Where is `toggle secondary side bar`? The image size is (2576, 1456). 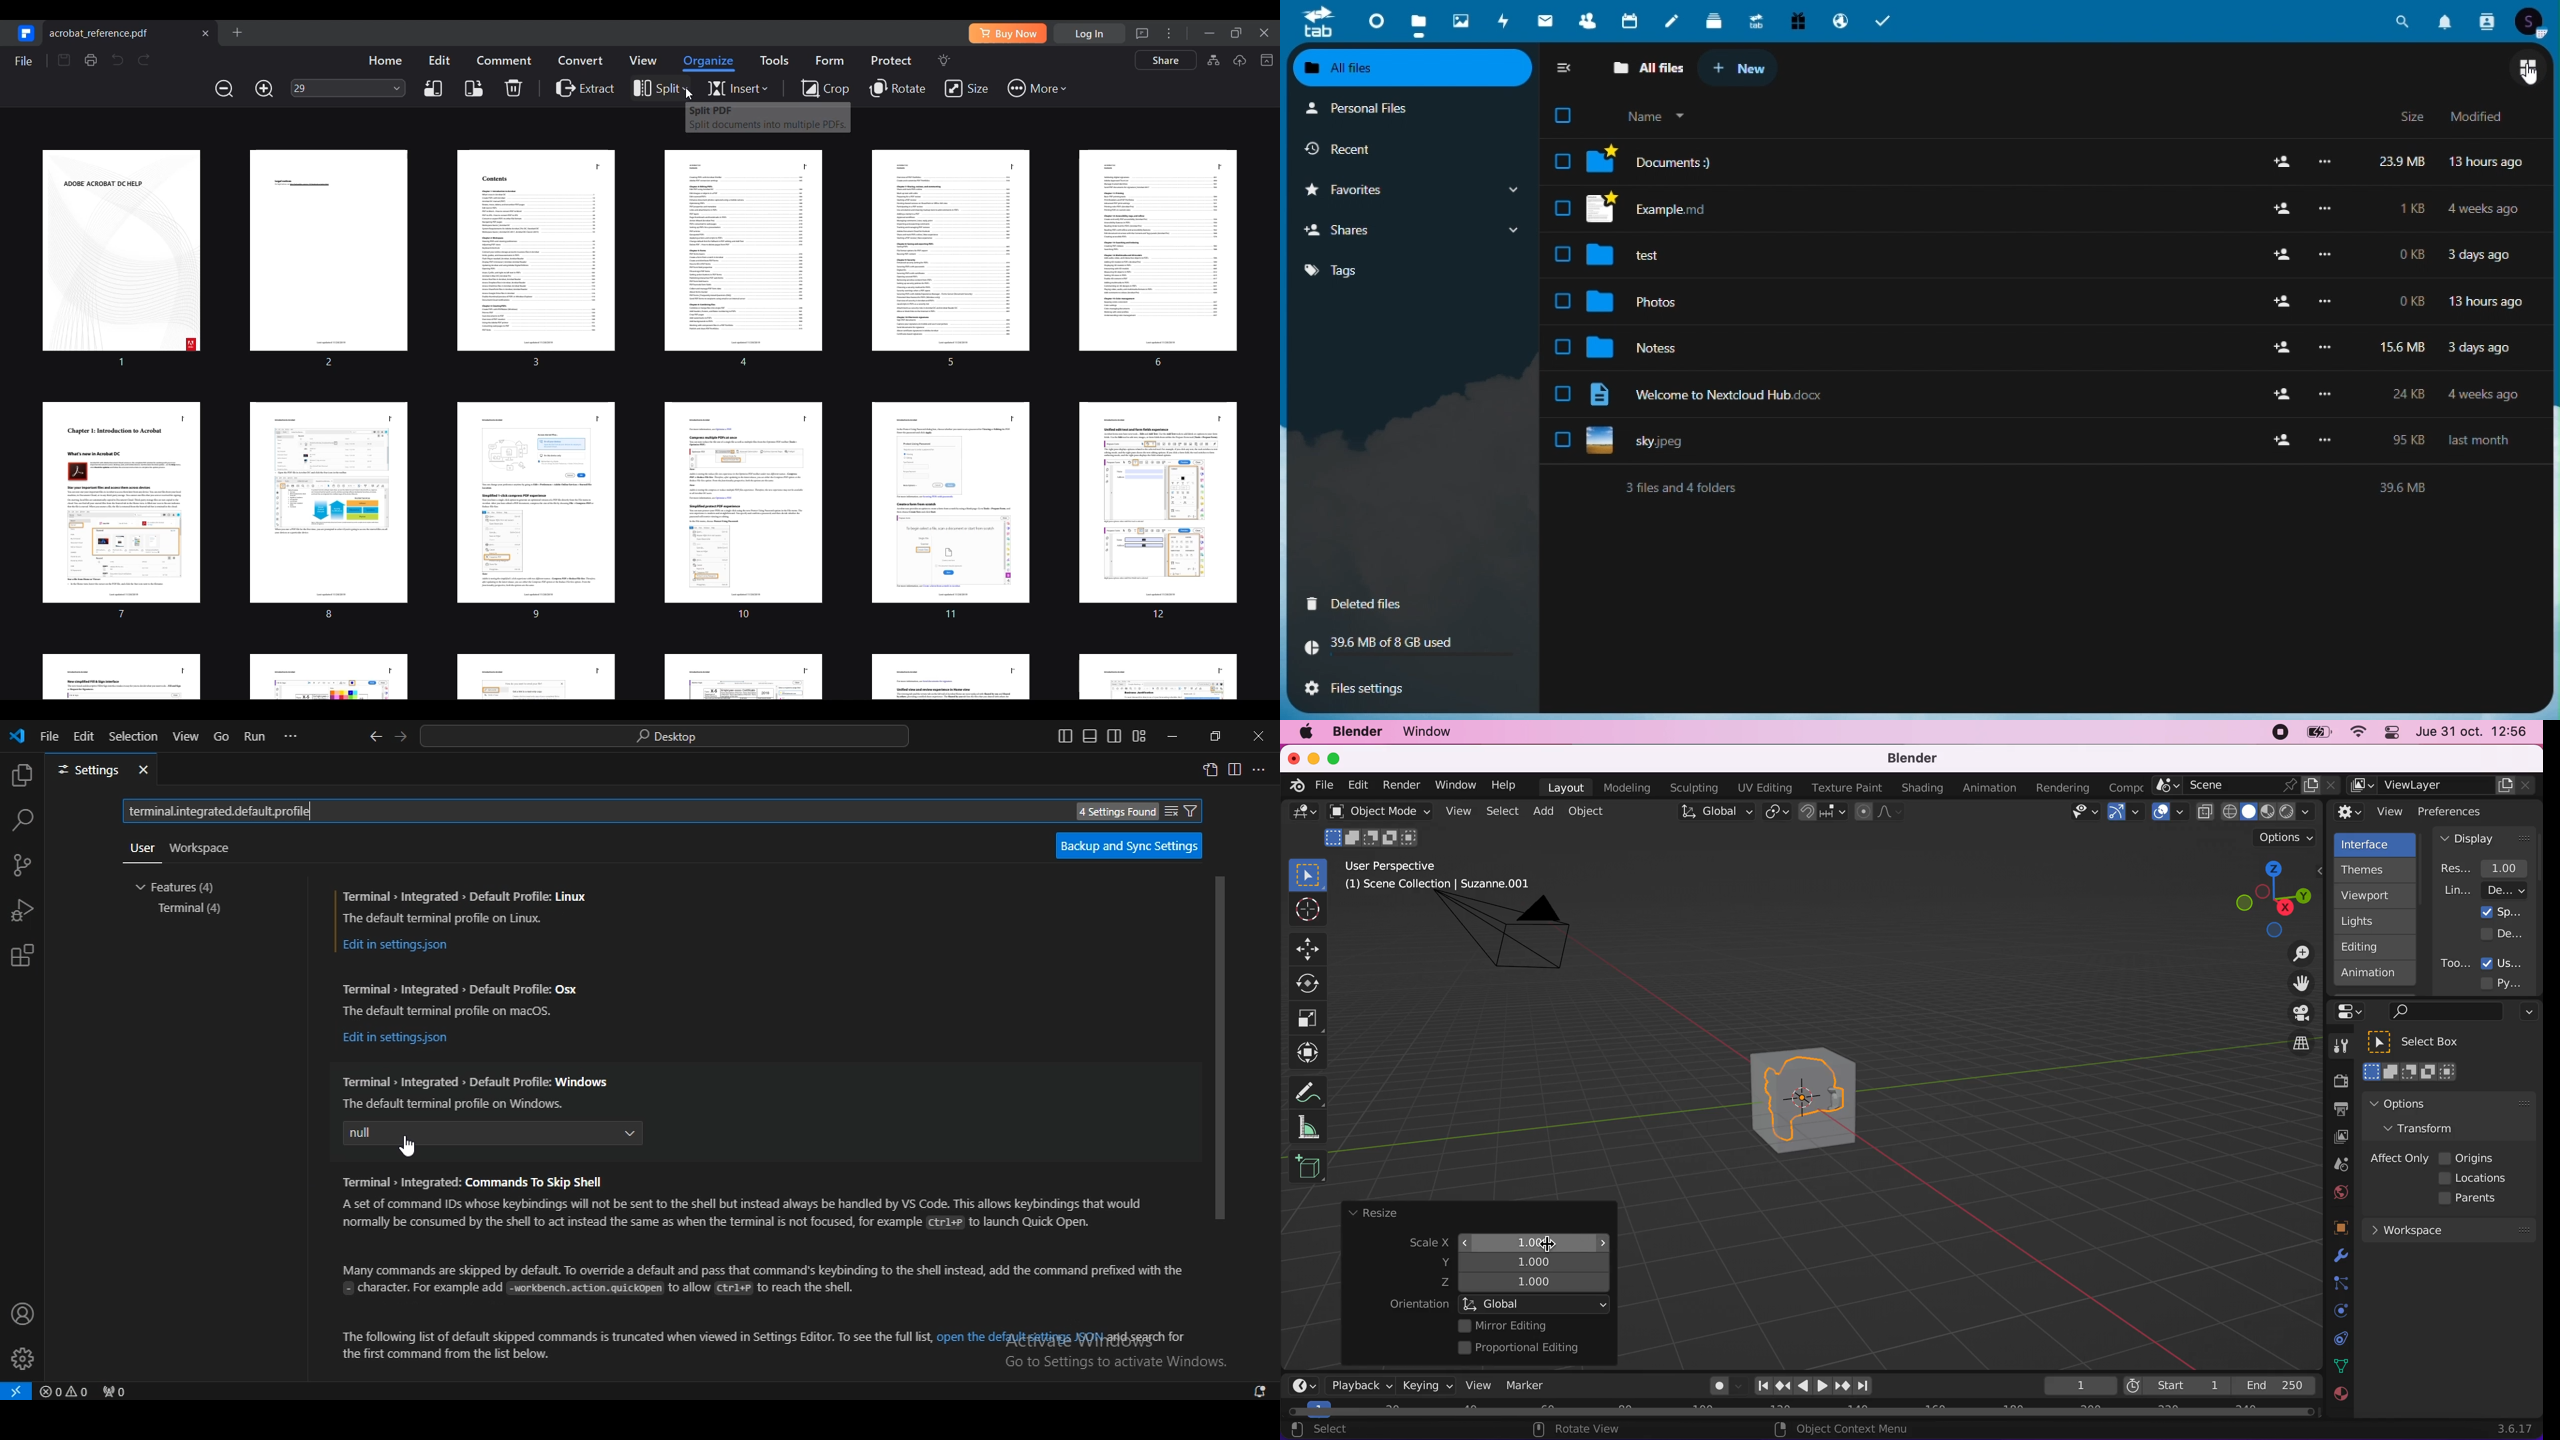
toggle secondary side bar is located at coordinates (1113, 735).